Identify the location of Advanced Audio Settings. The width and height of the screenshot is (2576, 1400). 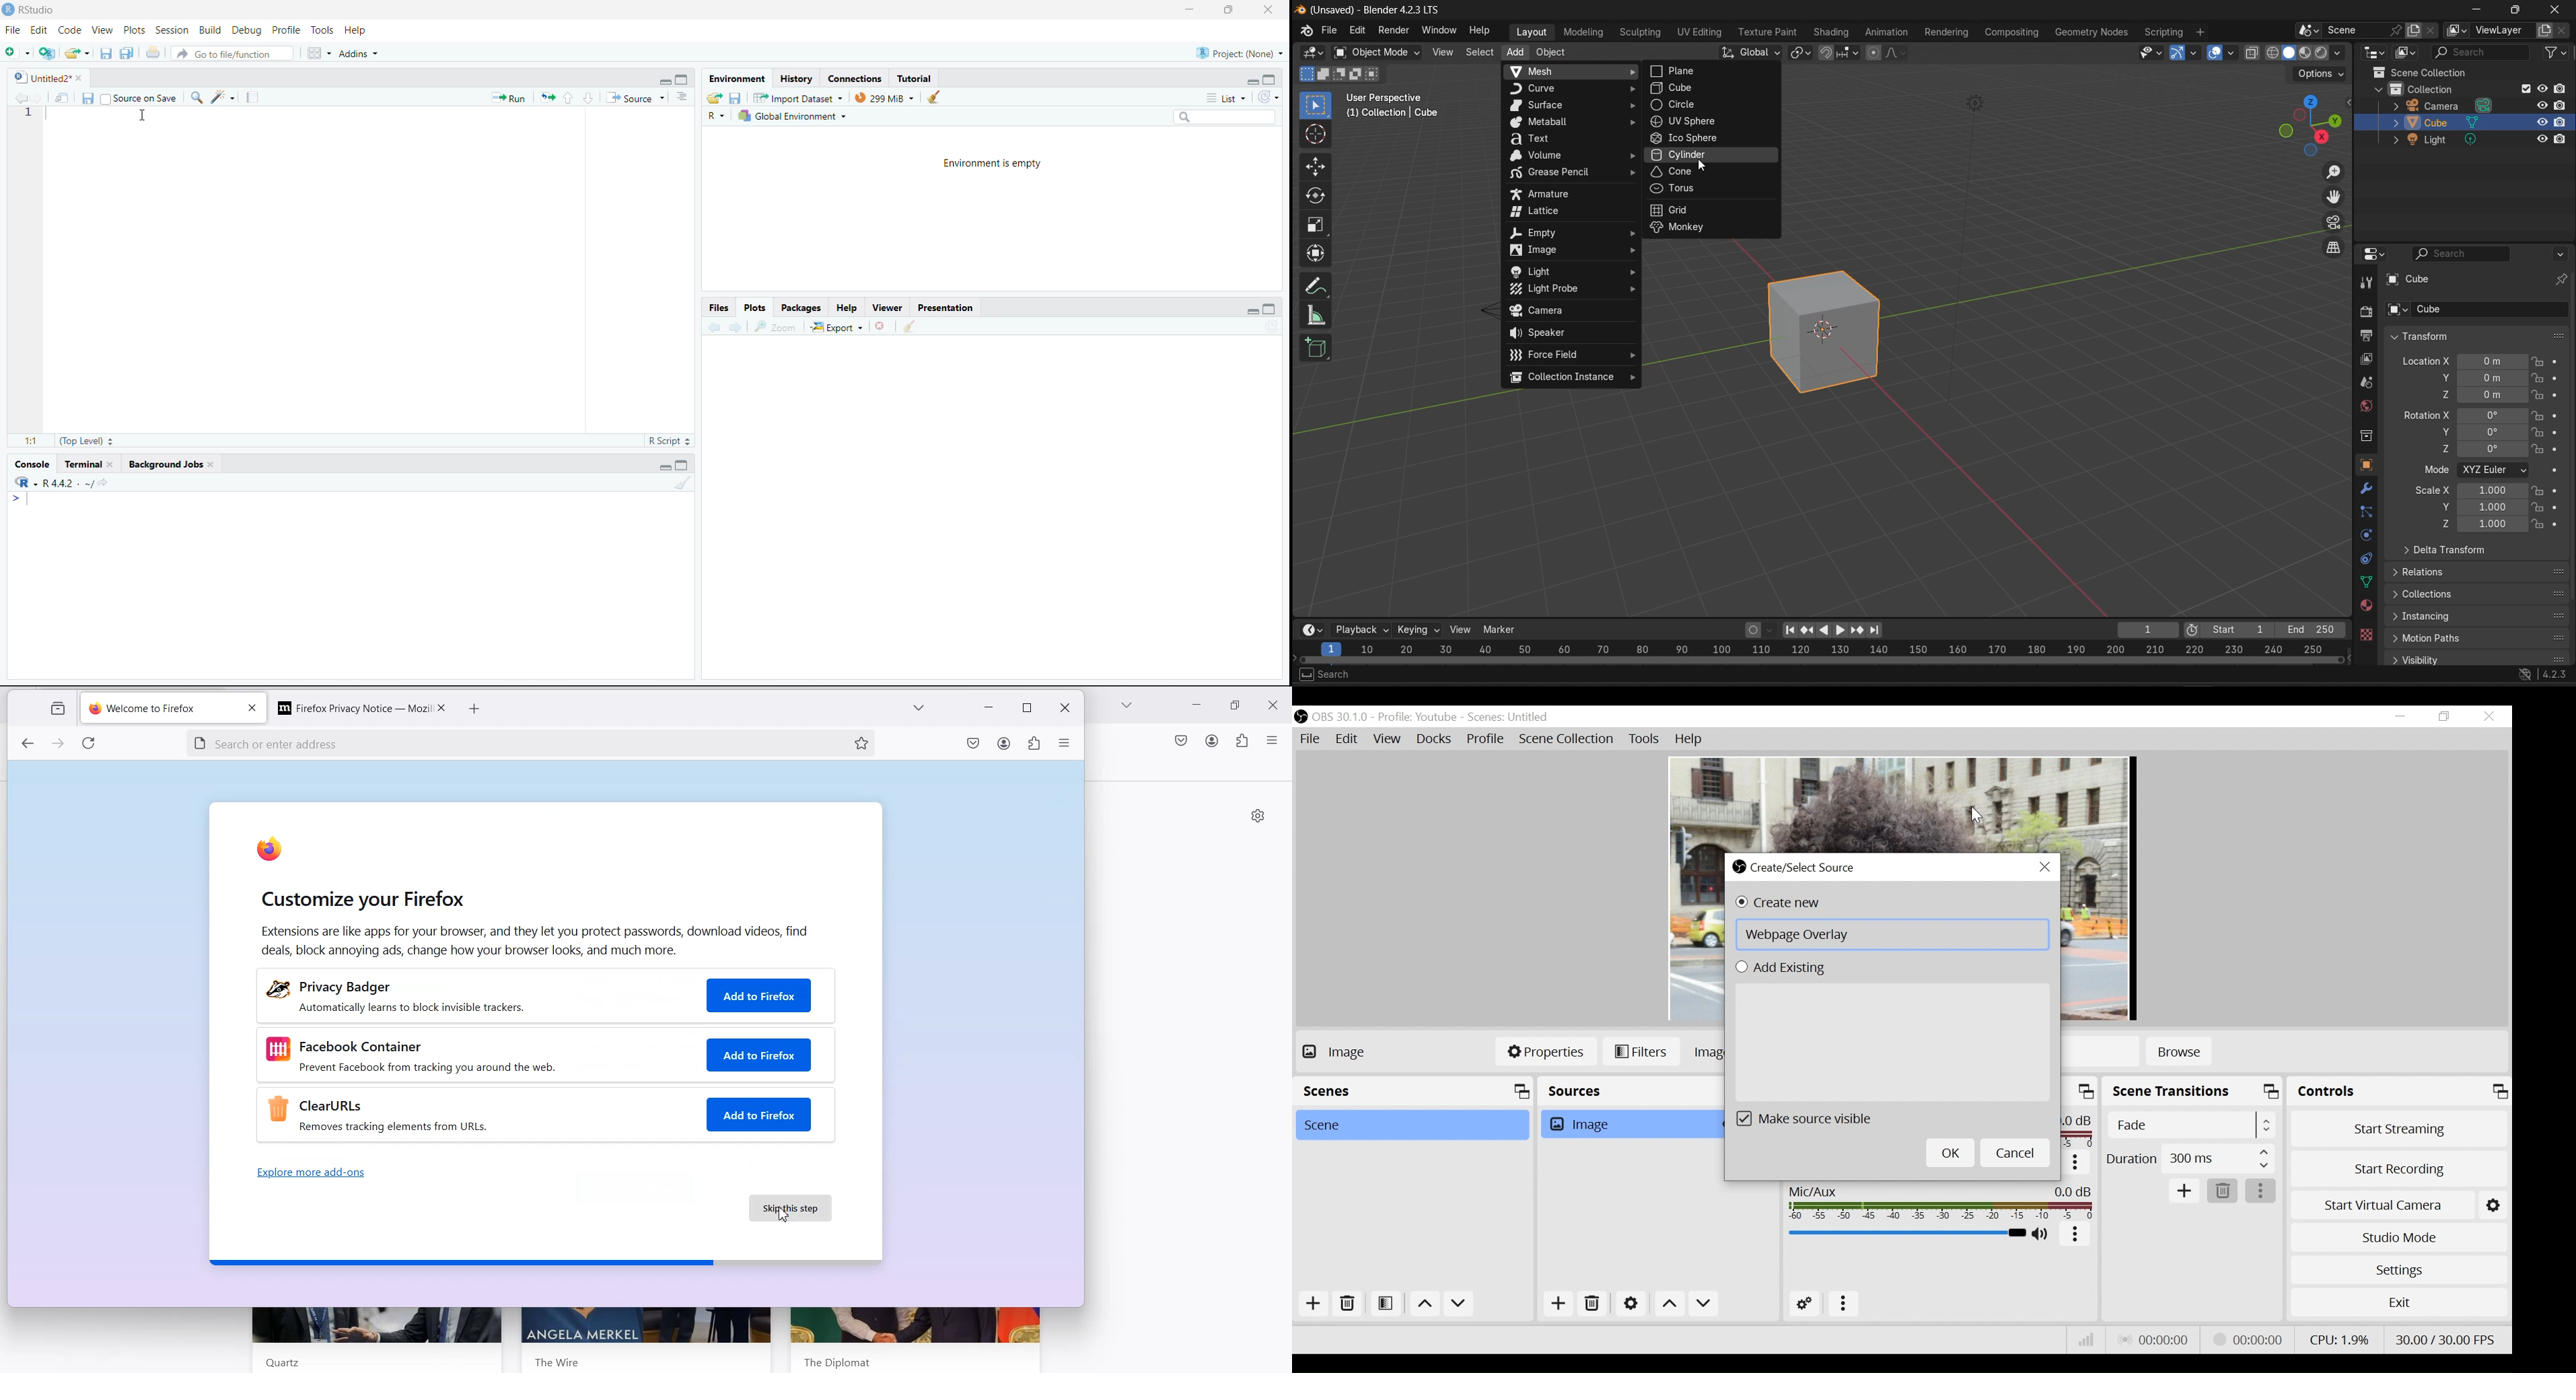
(1805, 1304).